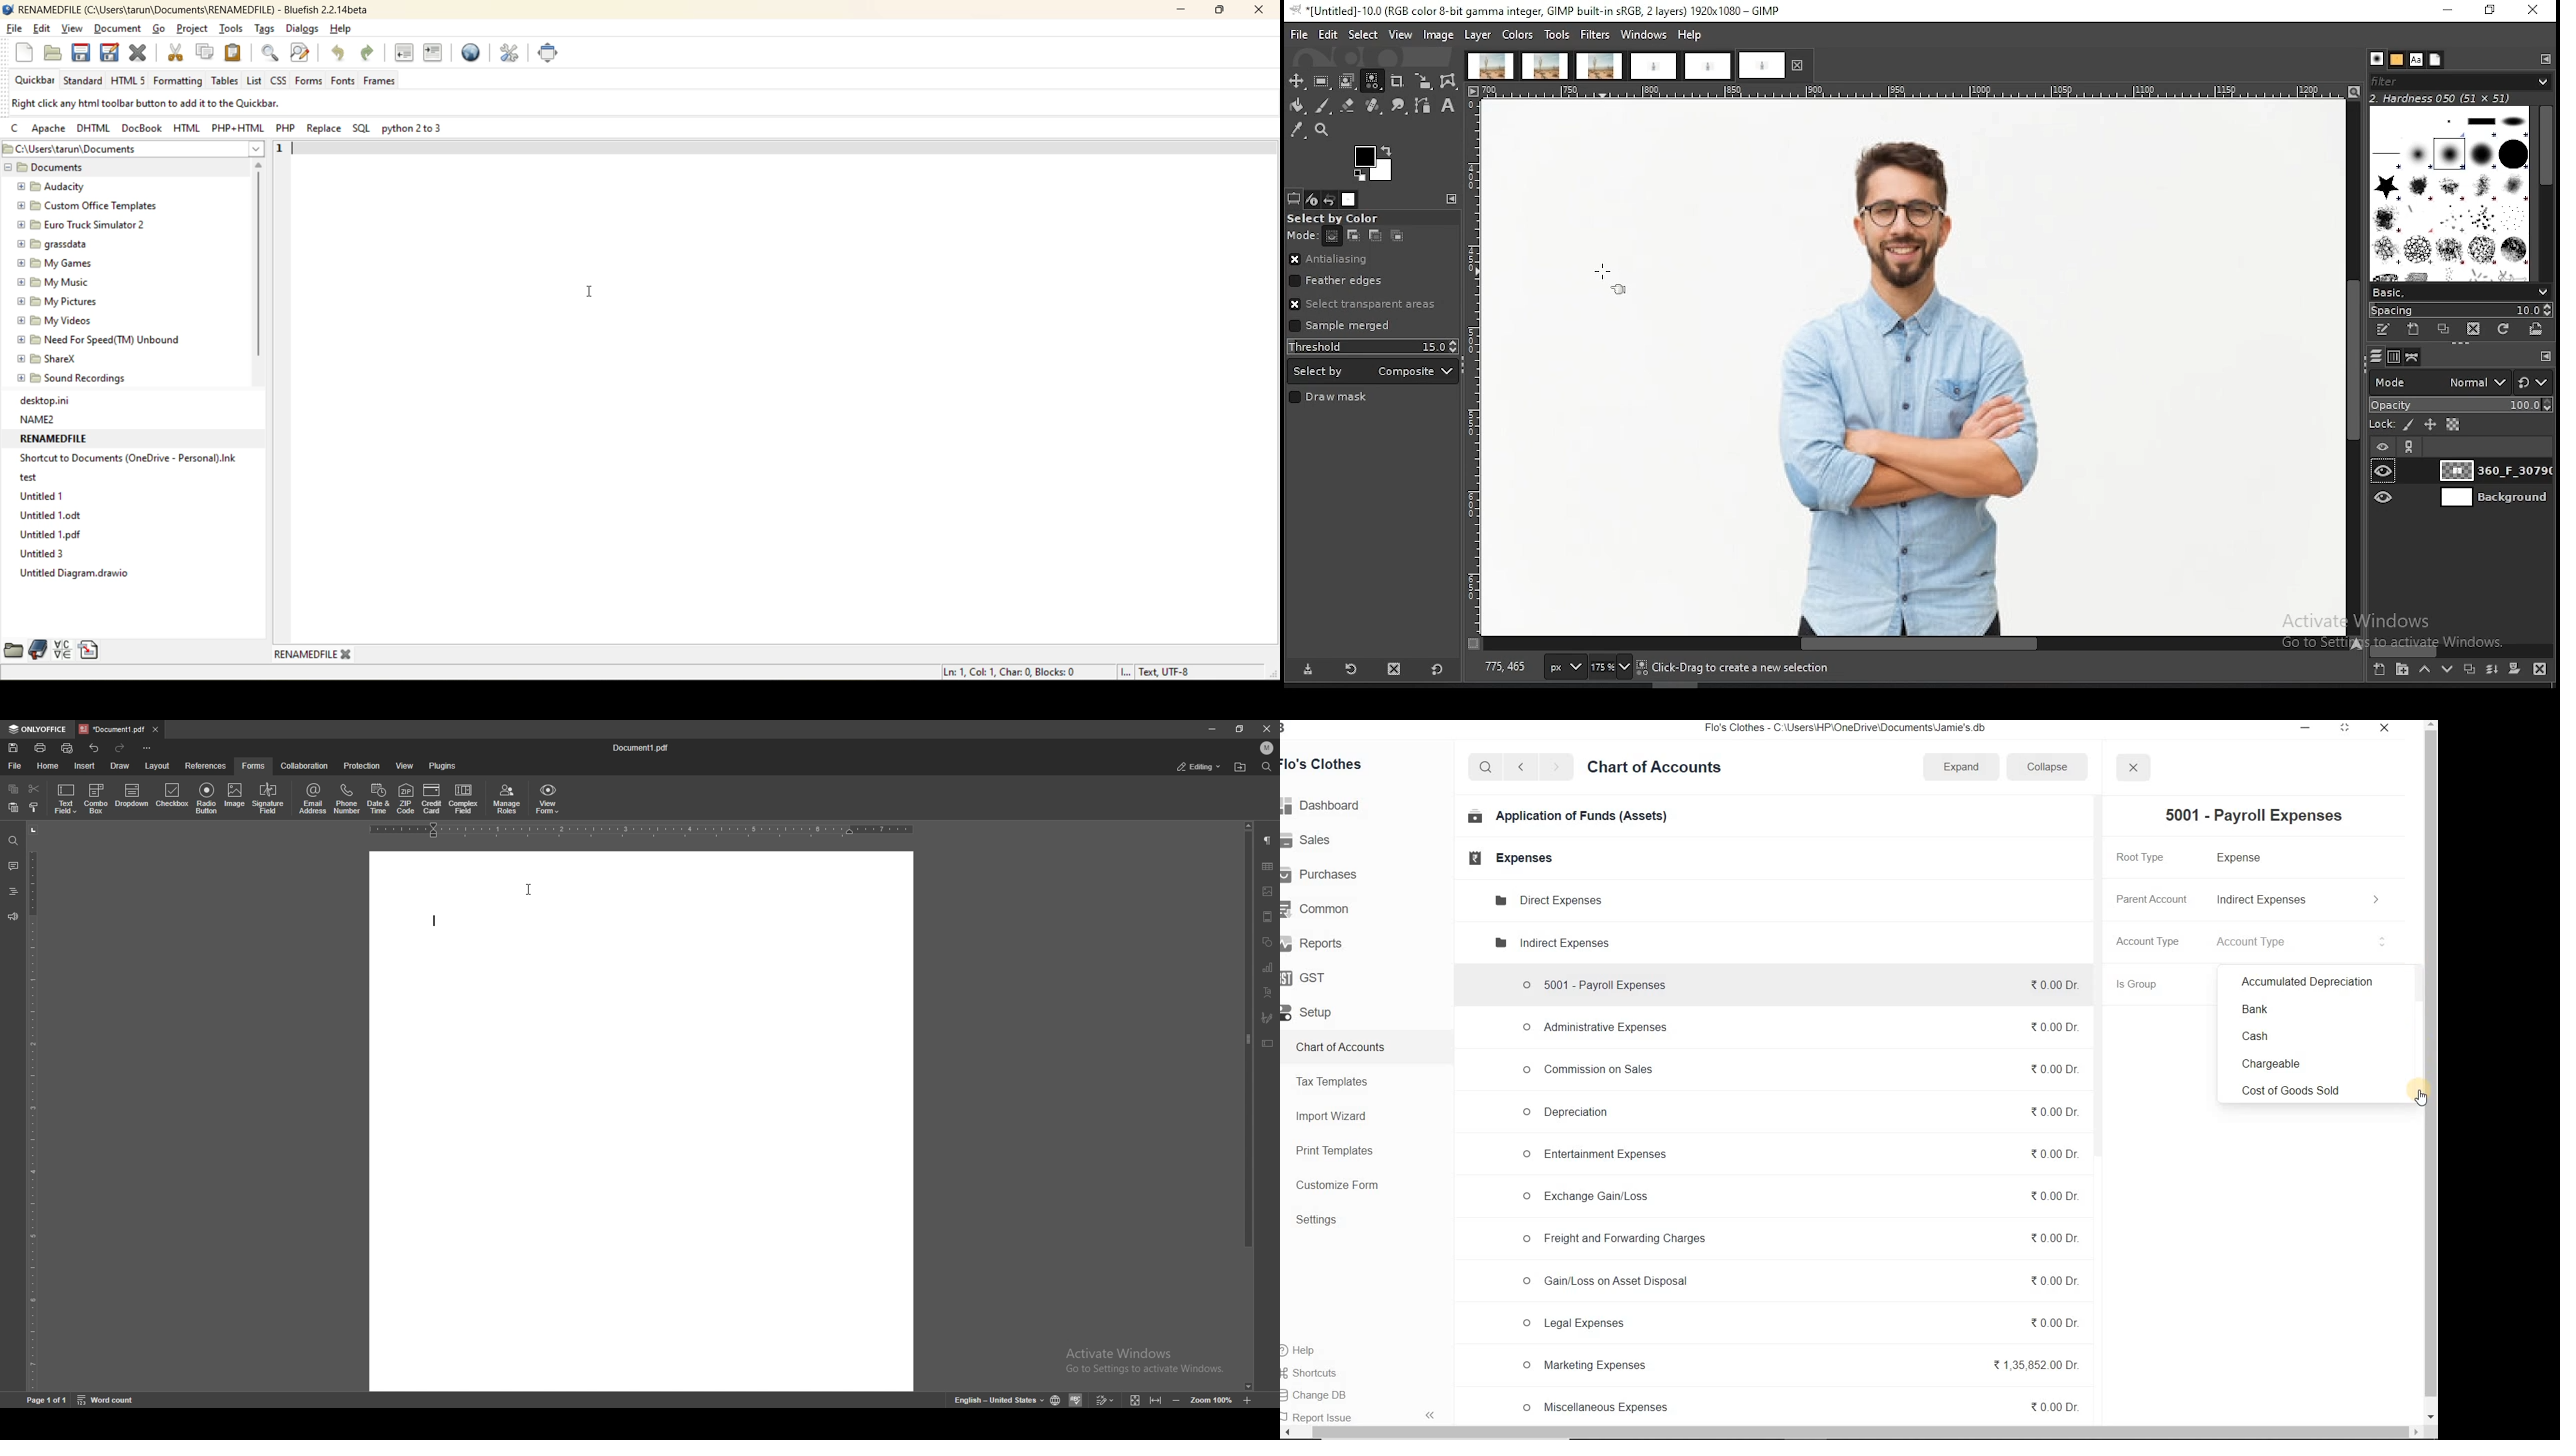  Describe the element at coordinates (2492, 497) in the screenshot. I see `layer` at that location.